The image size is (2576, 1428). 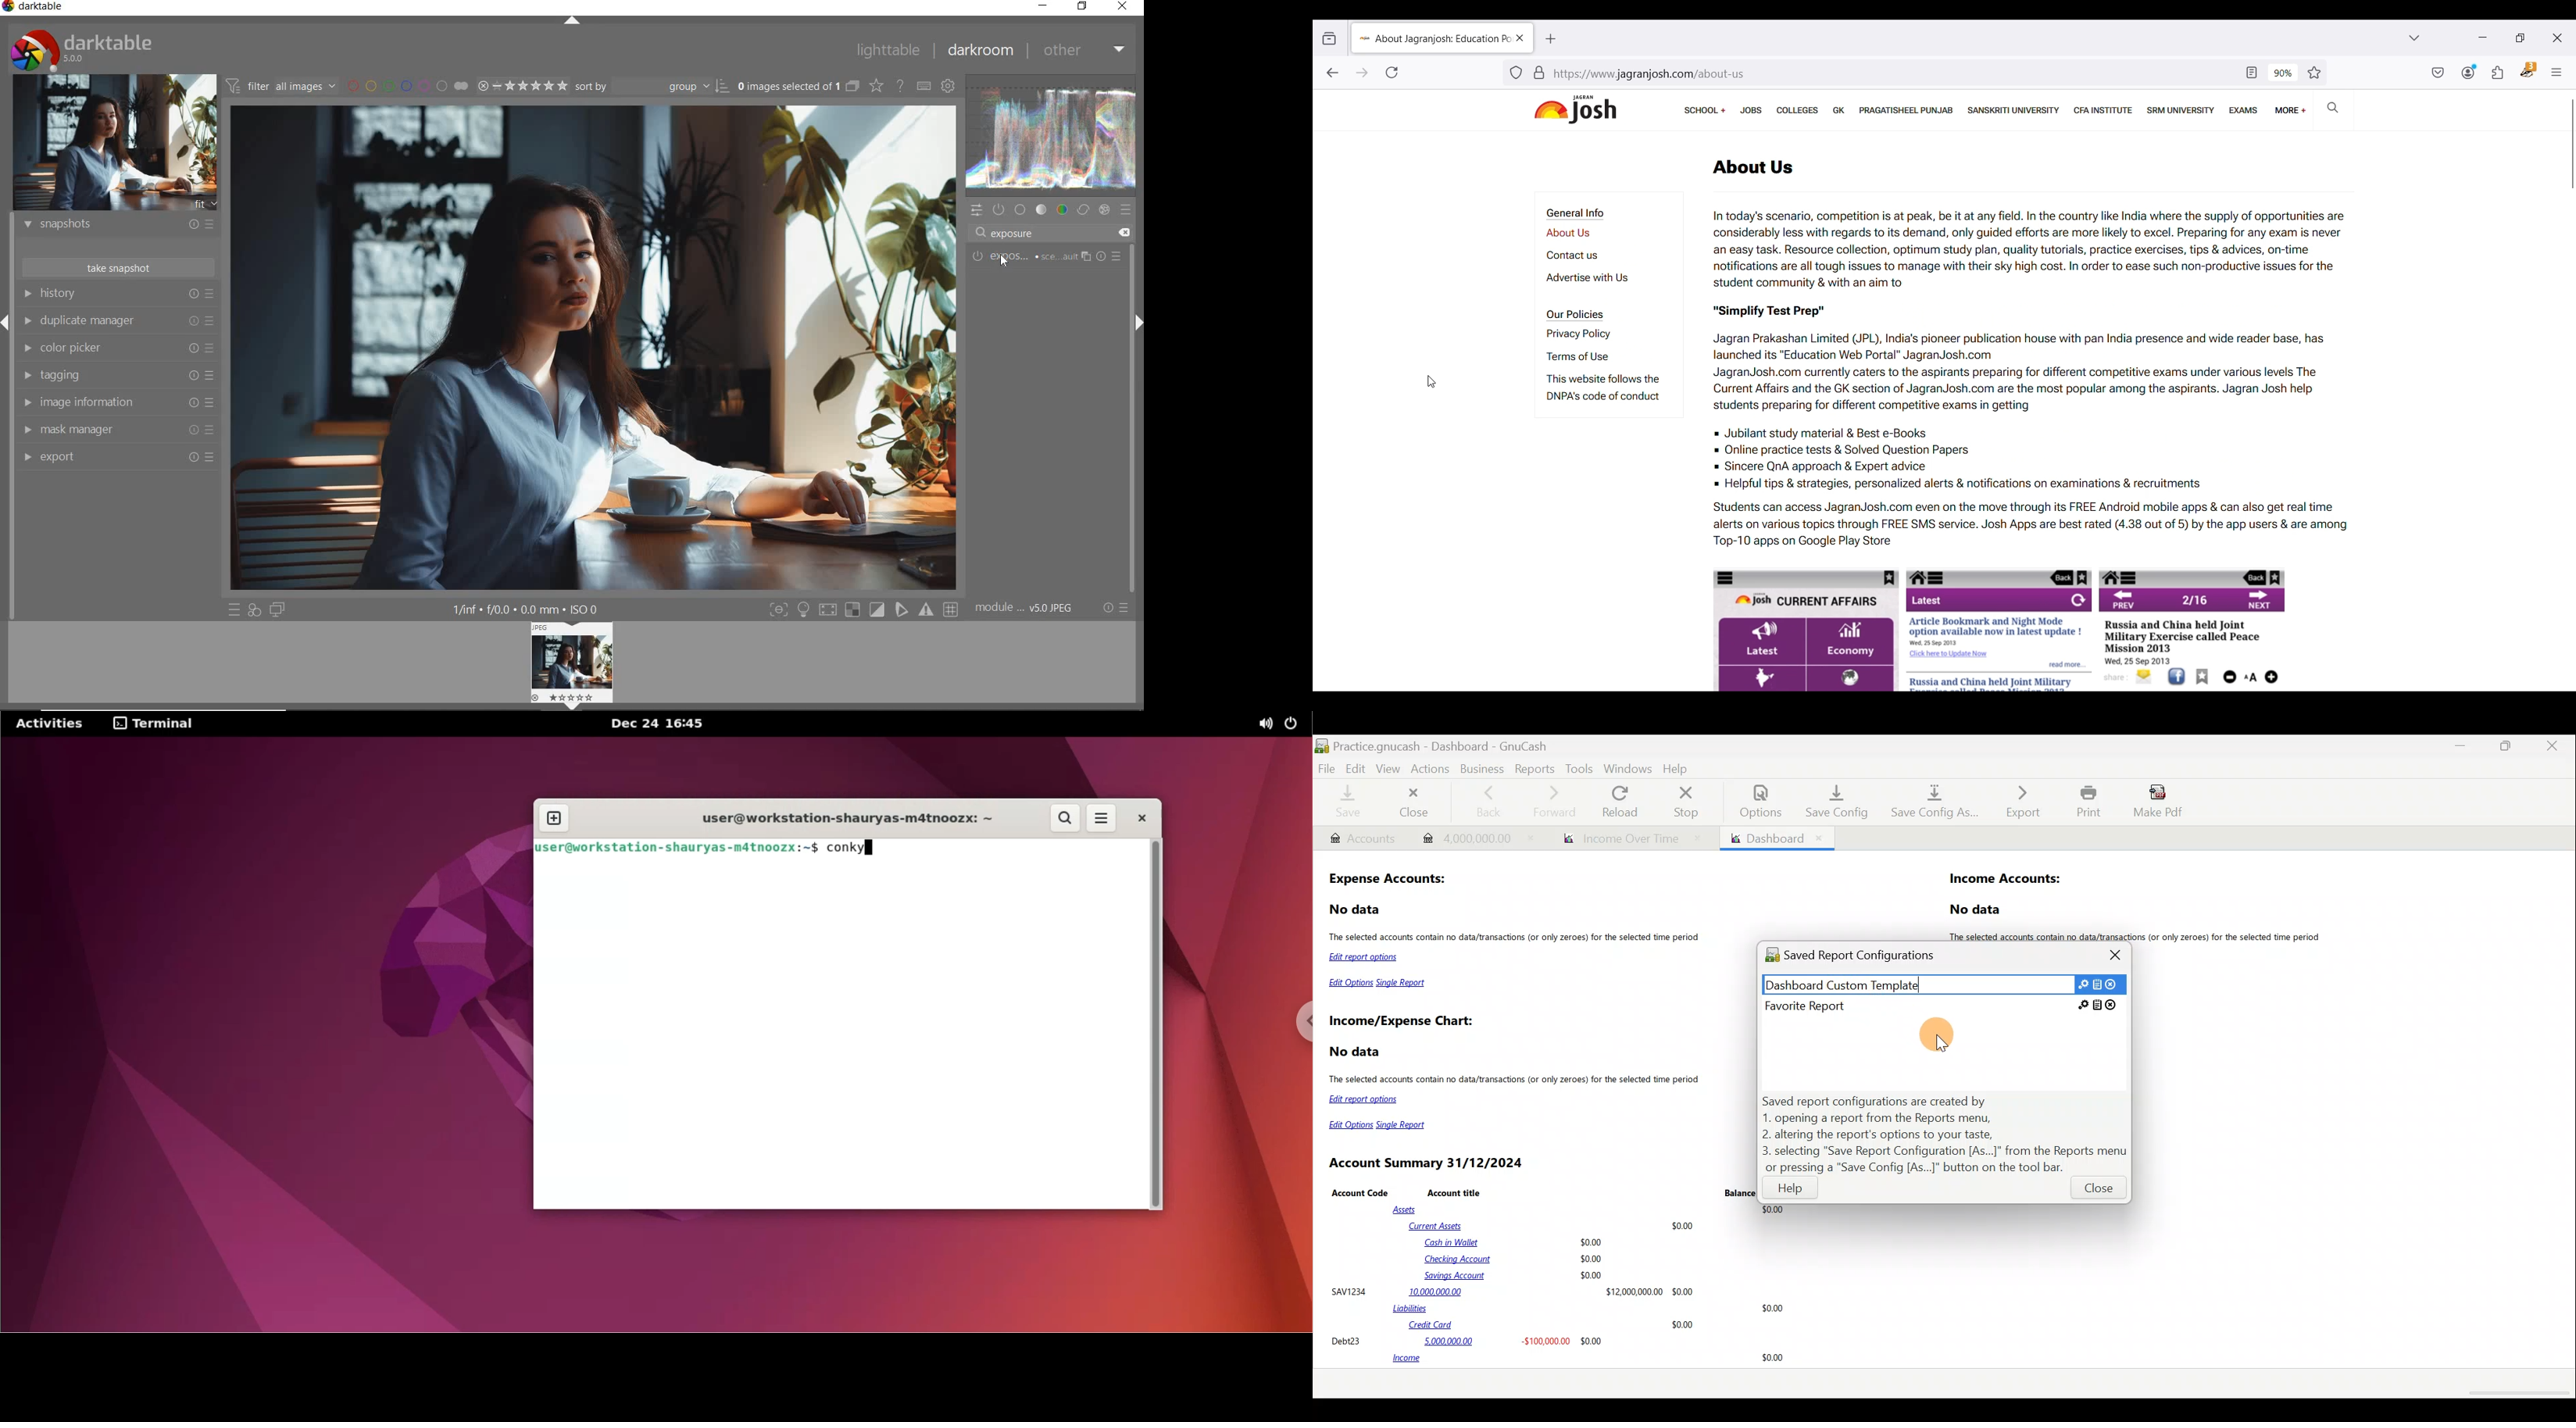 I want to click on duplicate manager, so click(x=119, y=321).